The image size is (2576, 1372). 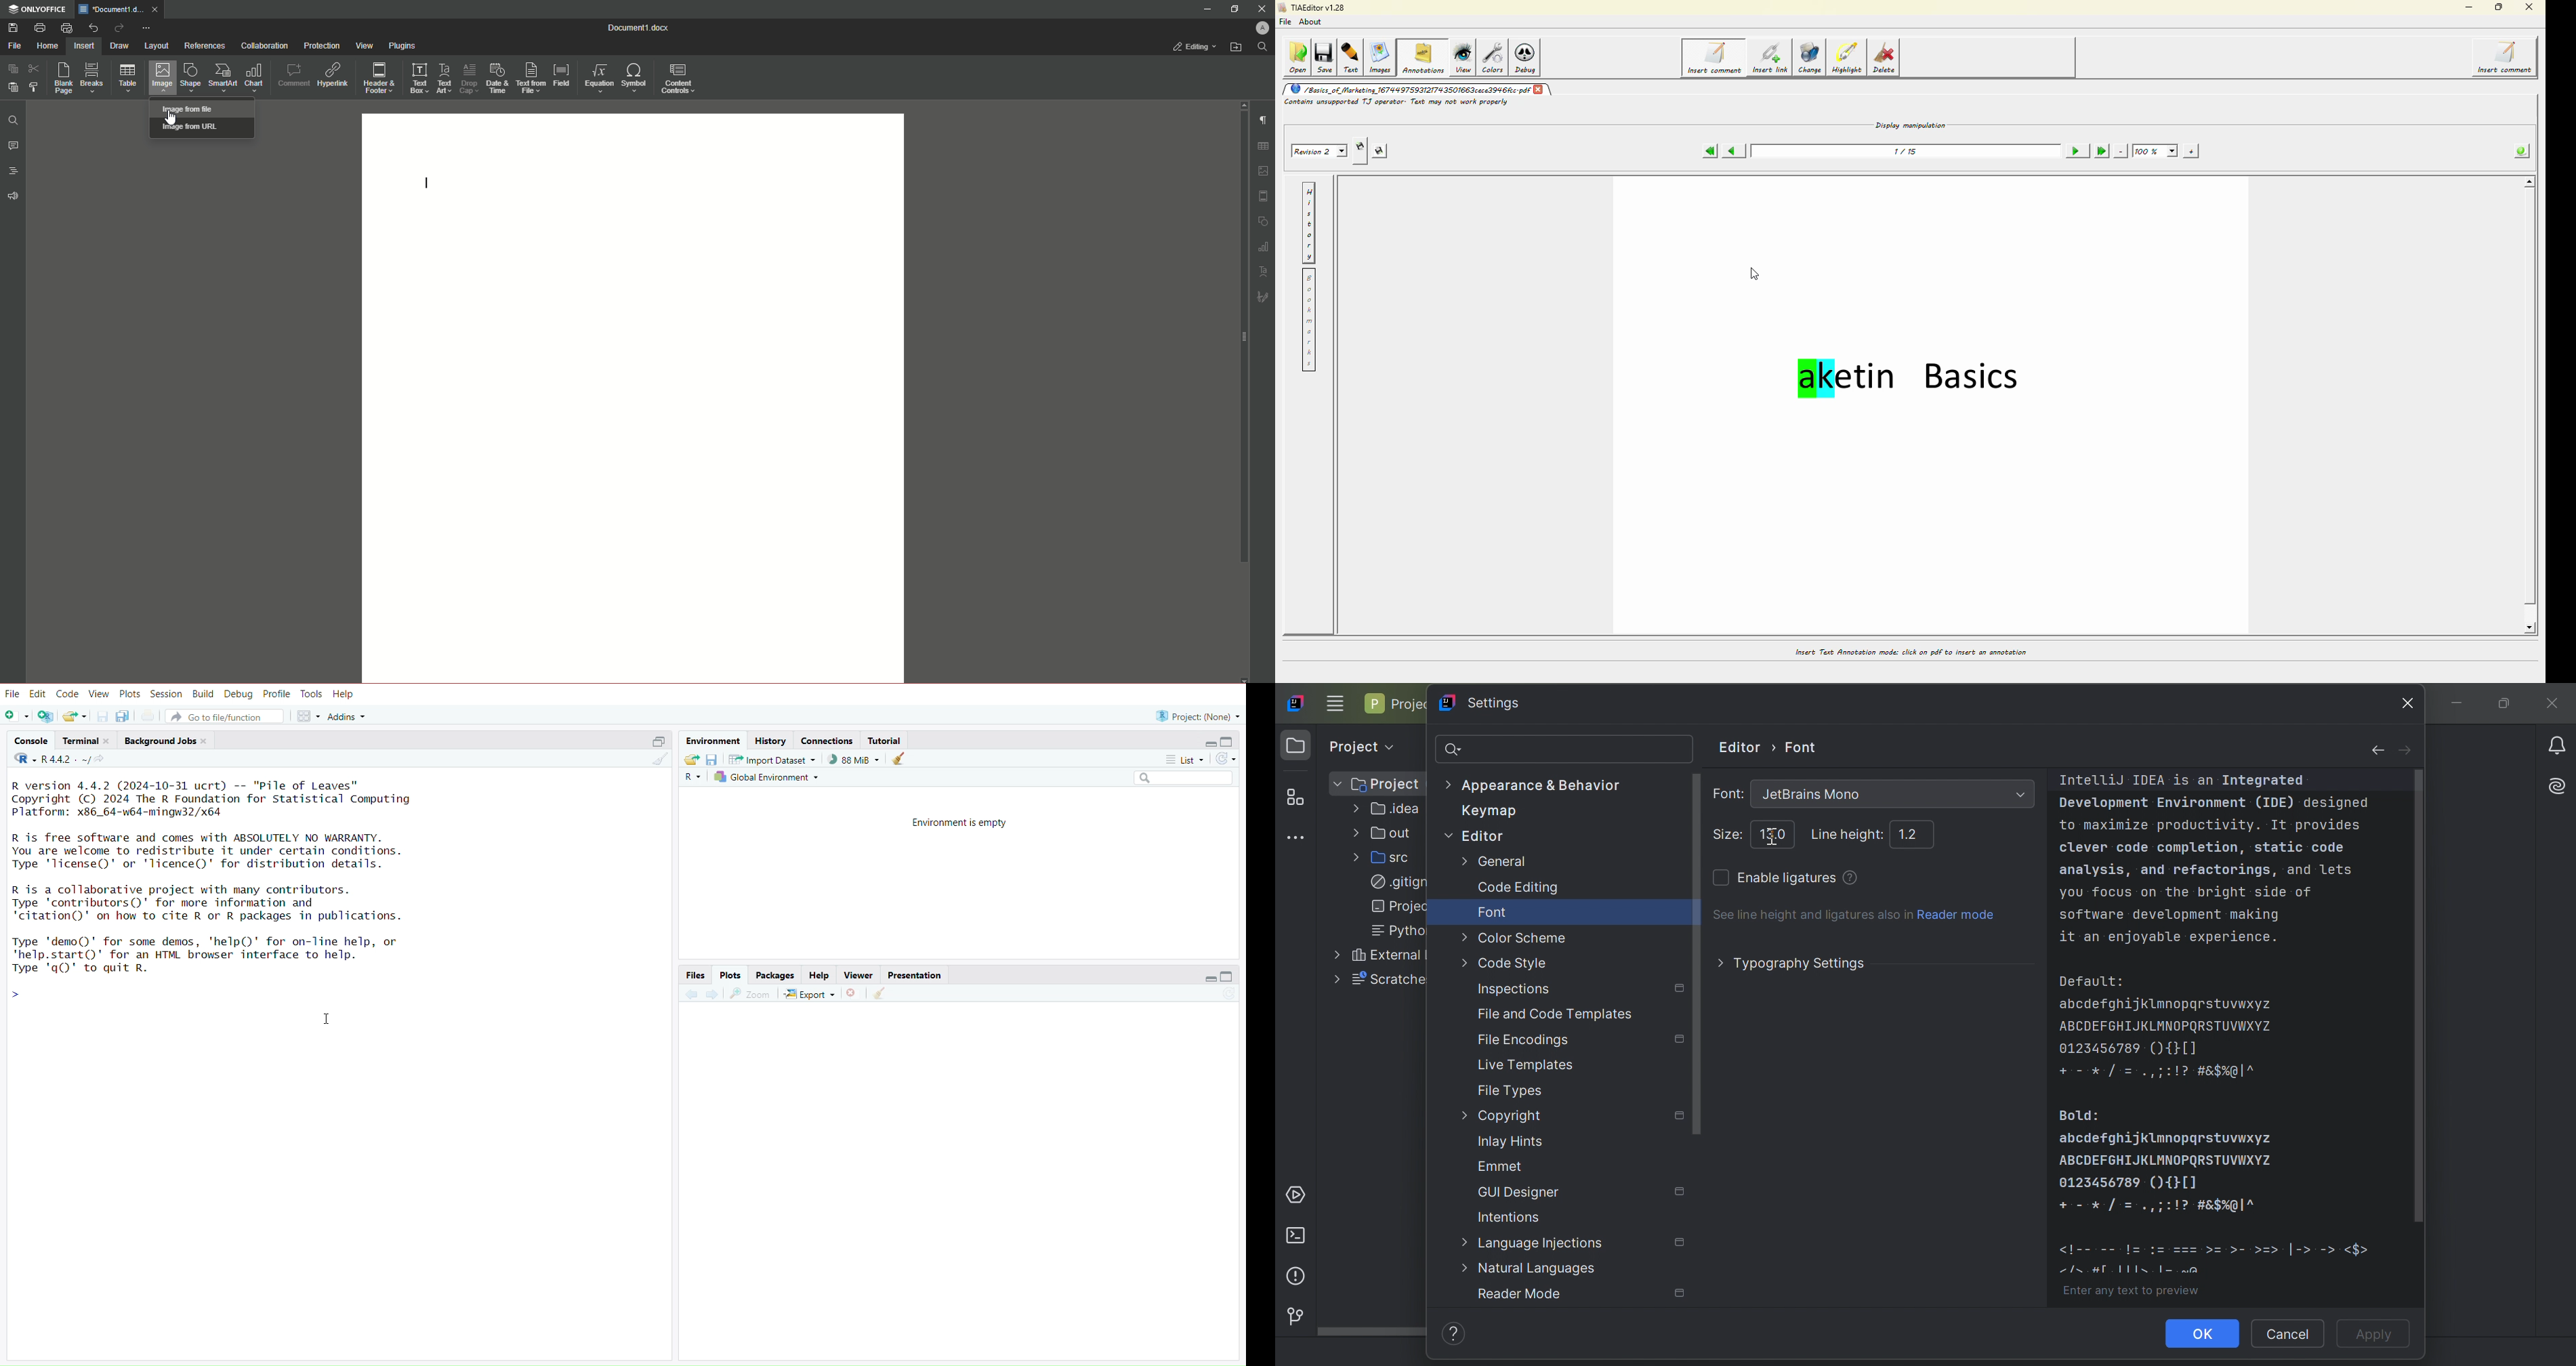 What do you see at coordinates (68, 694) in the screenshot?
I see `code` at bounding box center [68, 694].